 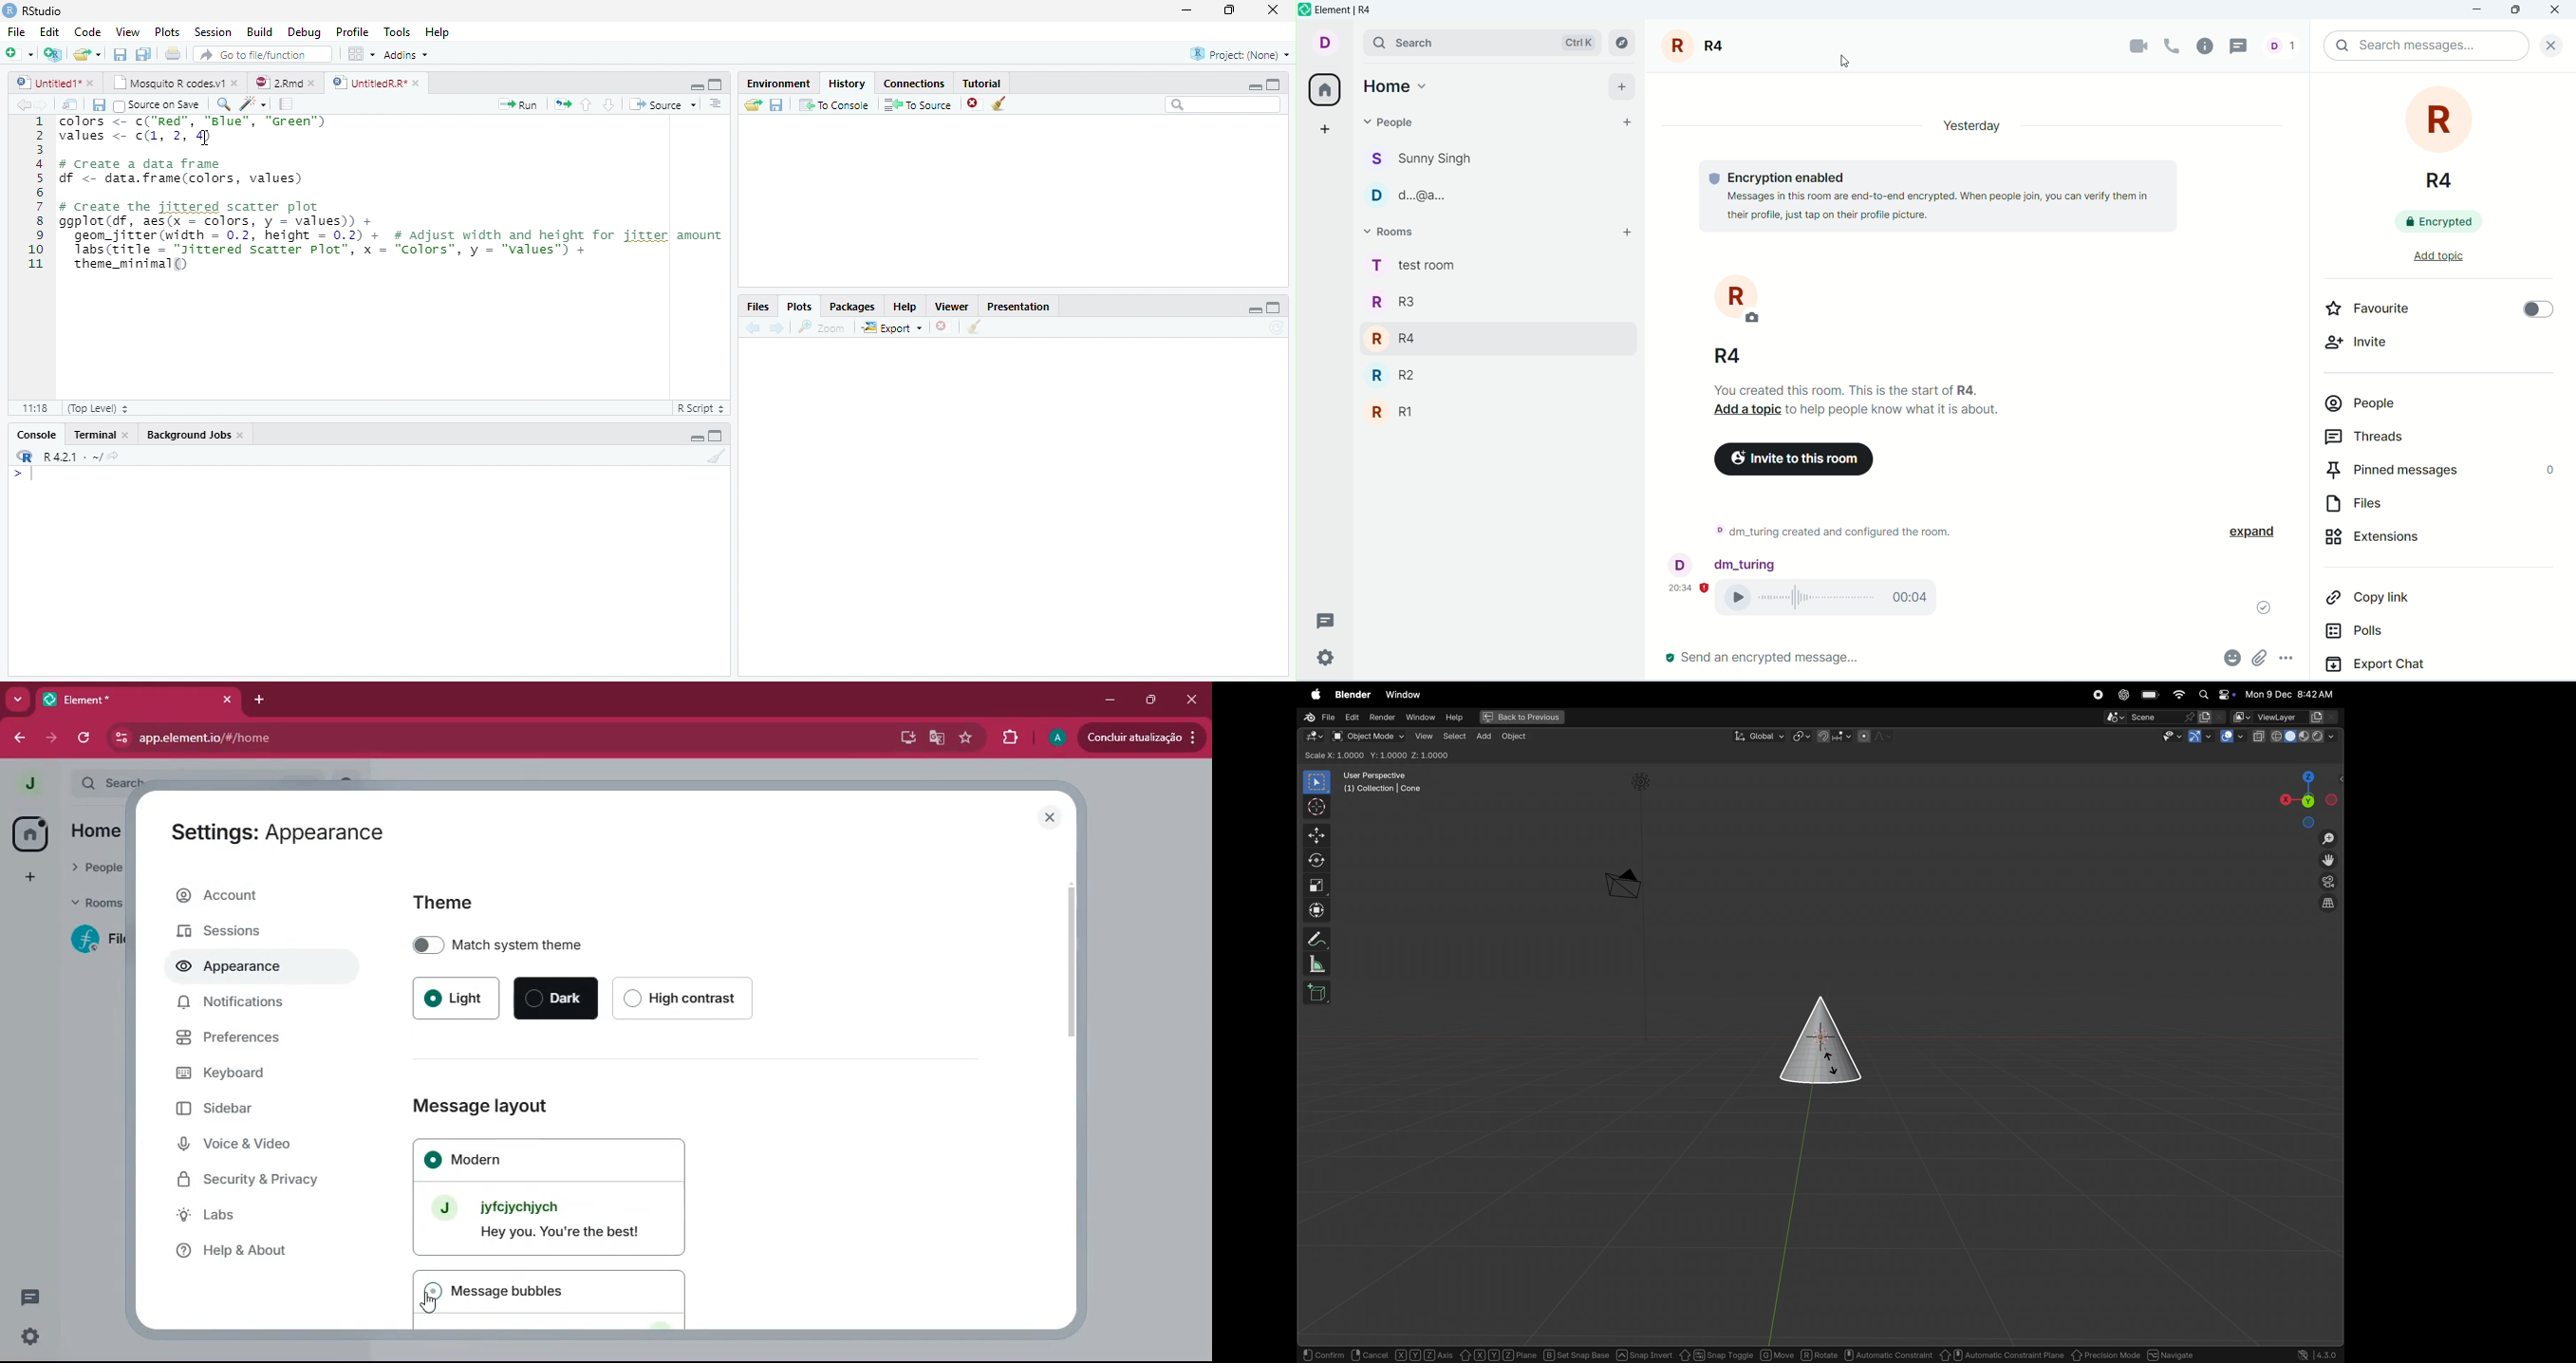 What do you see at coordinates (608, 104) in the screenshot?
I see `Go to next section/chunk` at bounding box center [608, 104].